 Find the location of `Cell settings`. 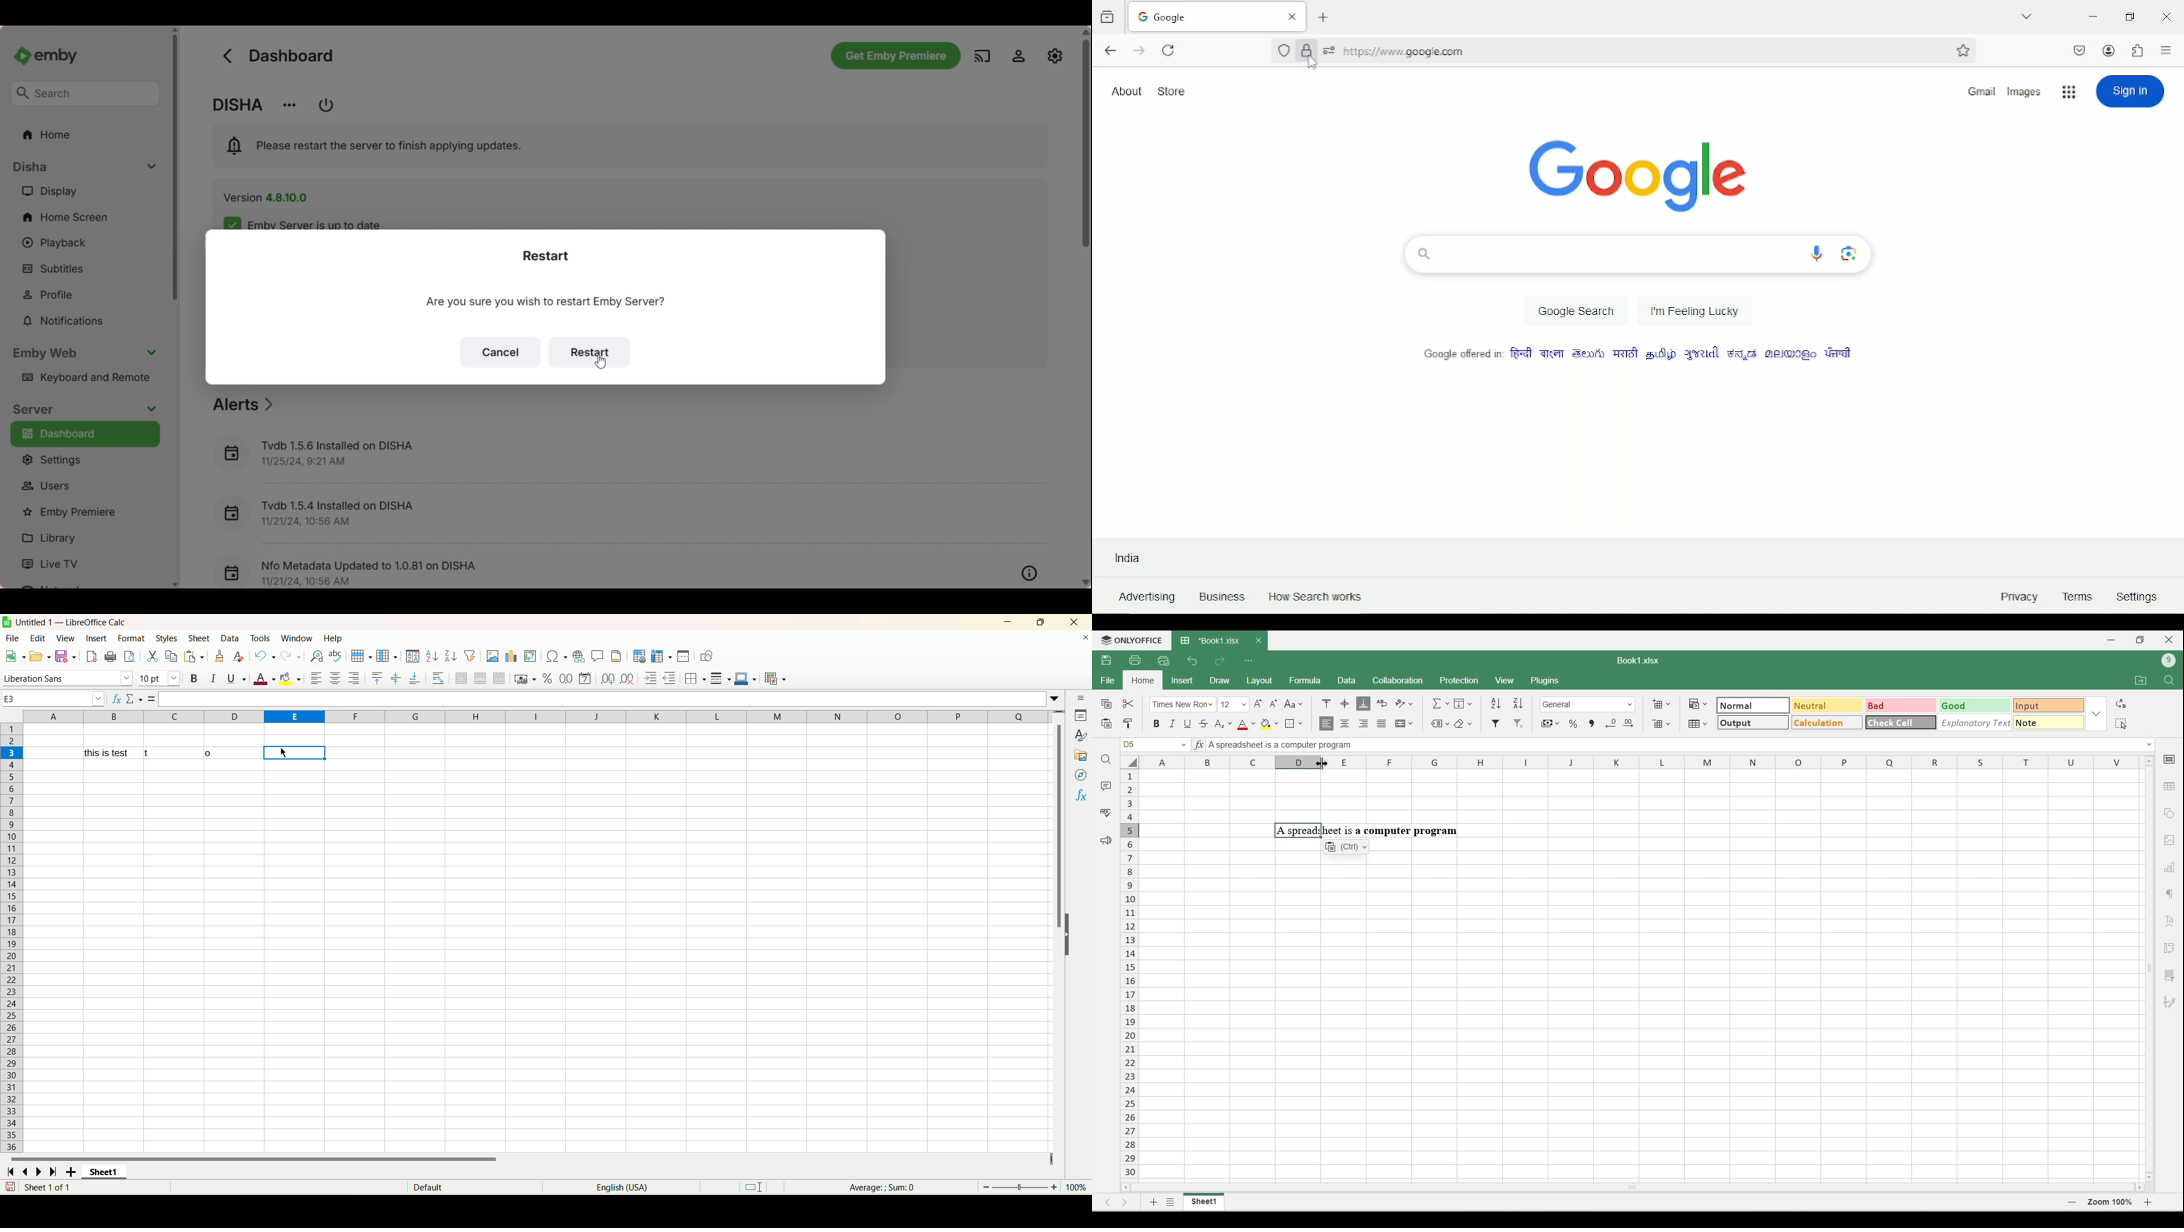

Cell settings is located at coordinates (2170, 760).